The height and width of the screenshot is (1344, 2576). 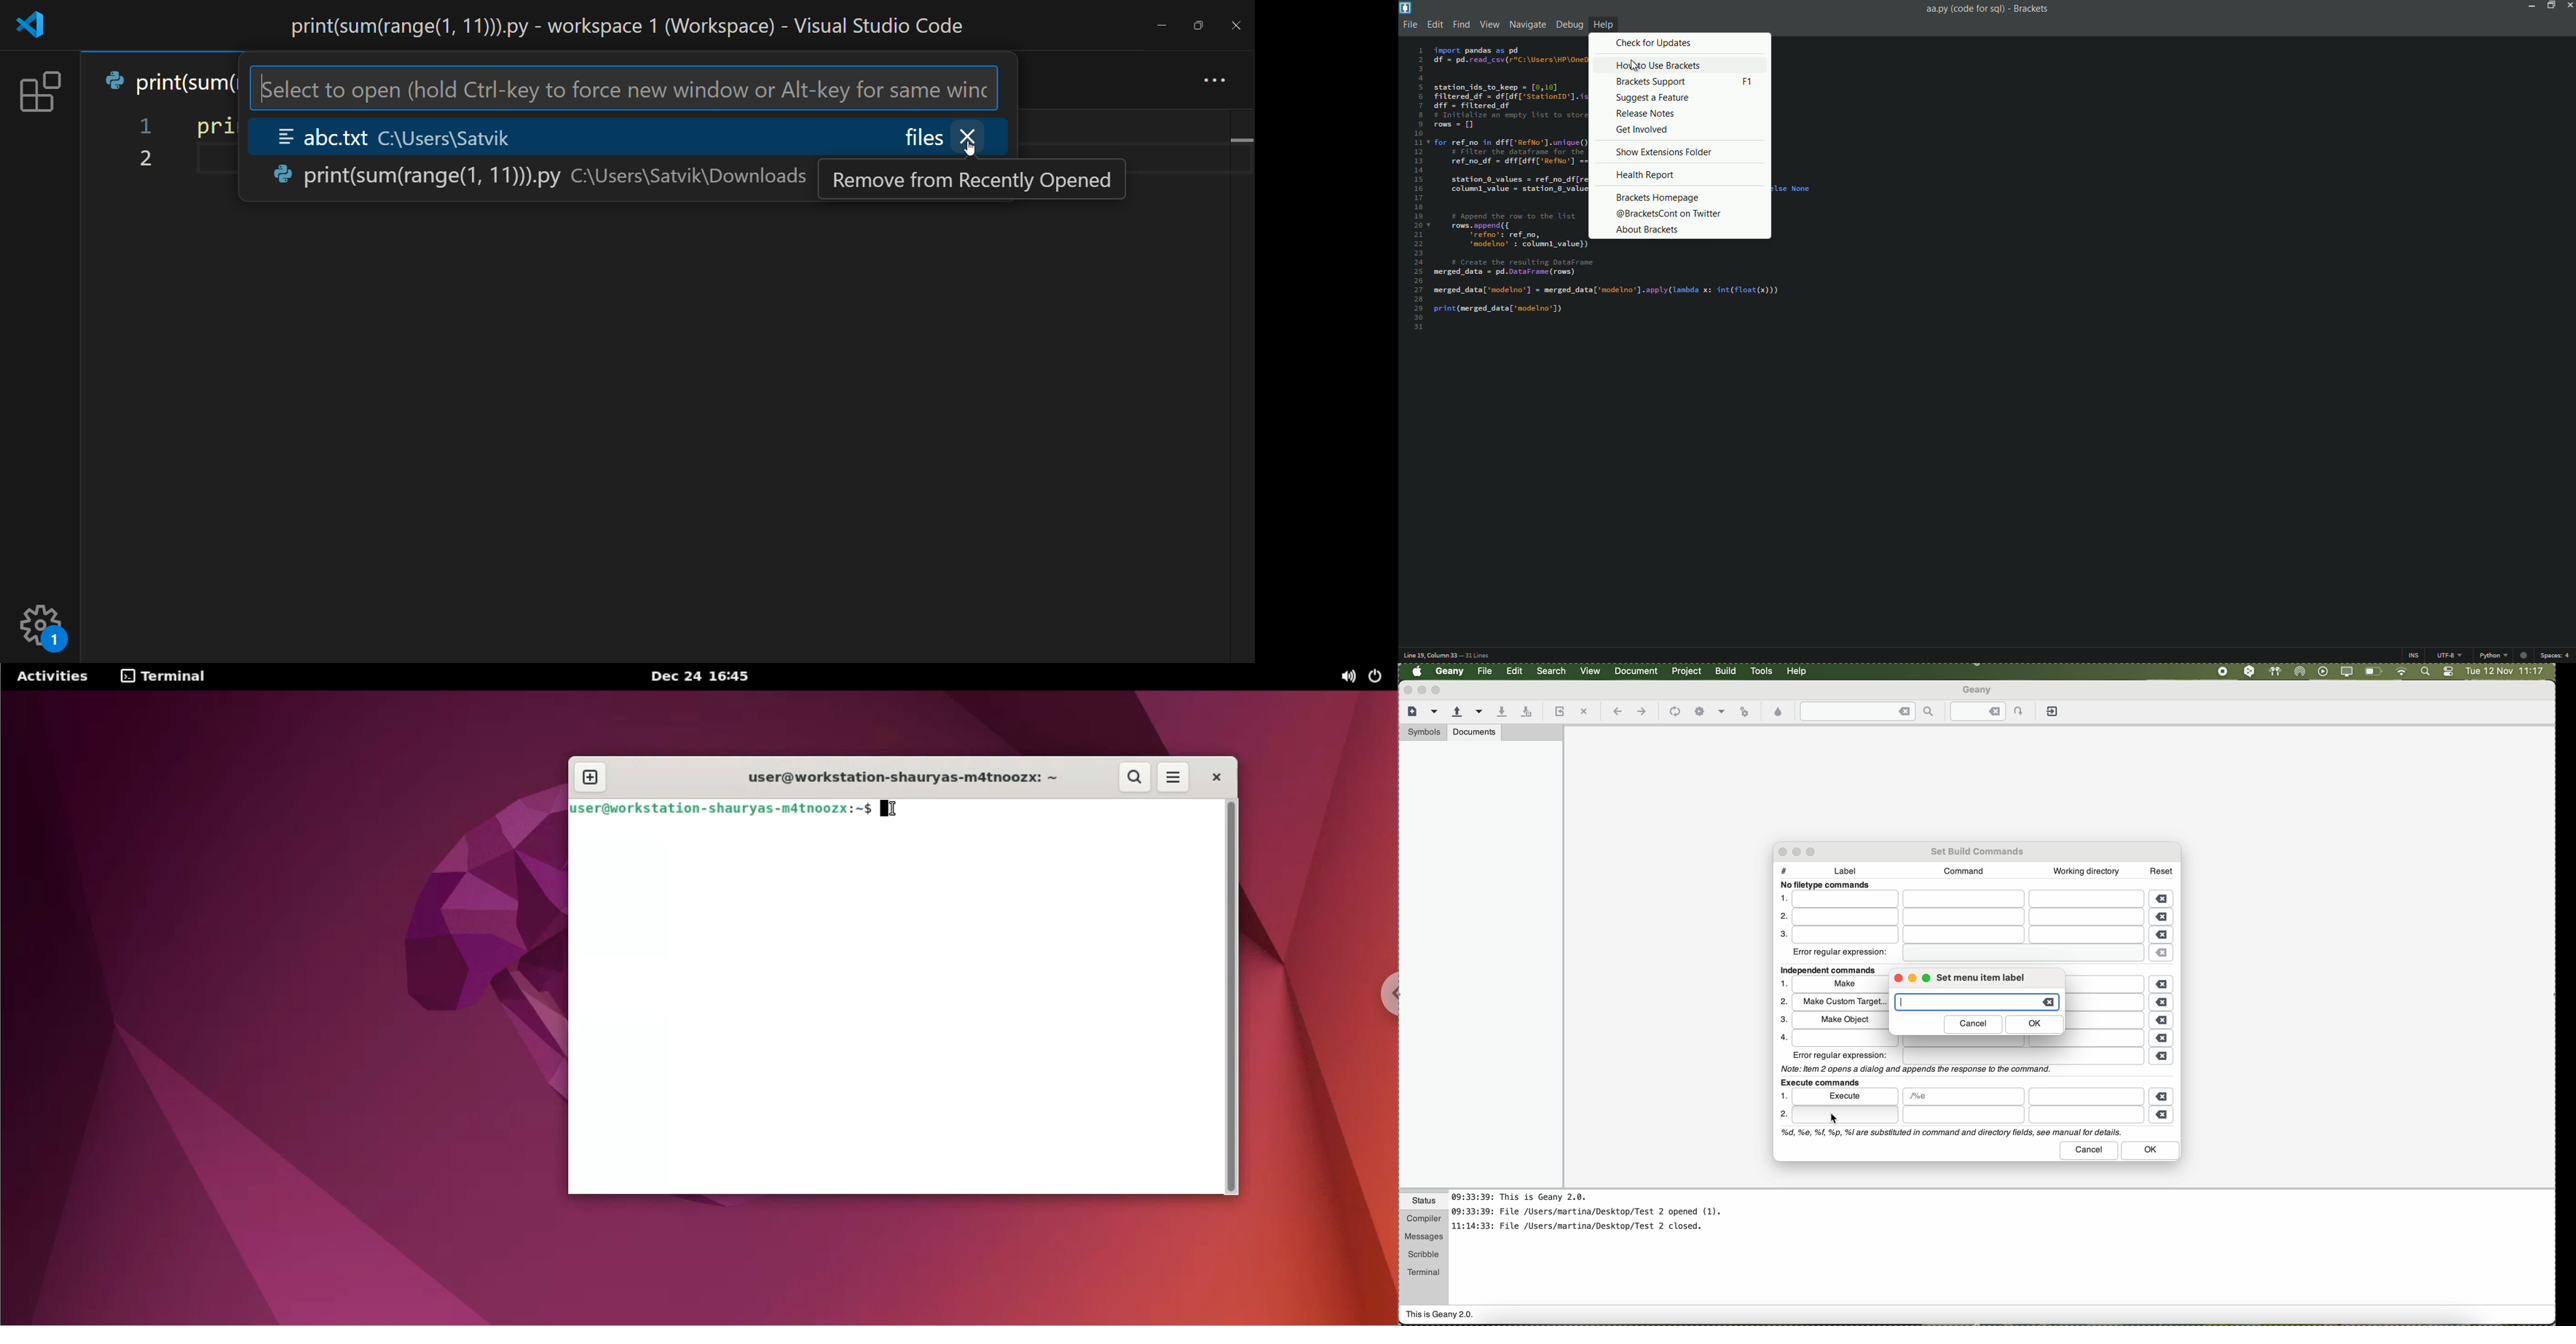 What do you see at coordinates (1158, 22) in the screenshot?
I see `minimize` at bounding box center [1158, 22].